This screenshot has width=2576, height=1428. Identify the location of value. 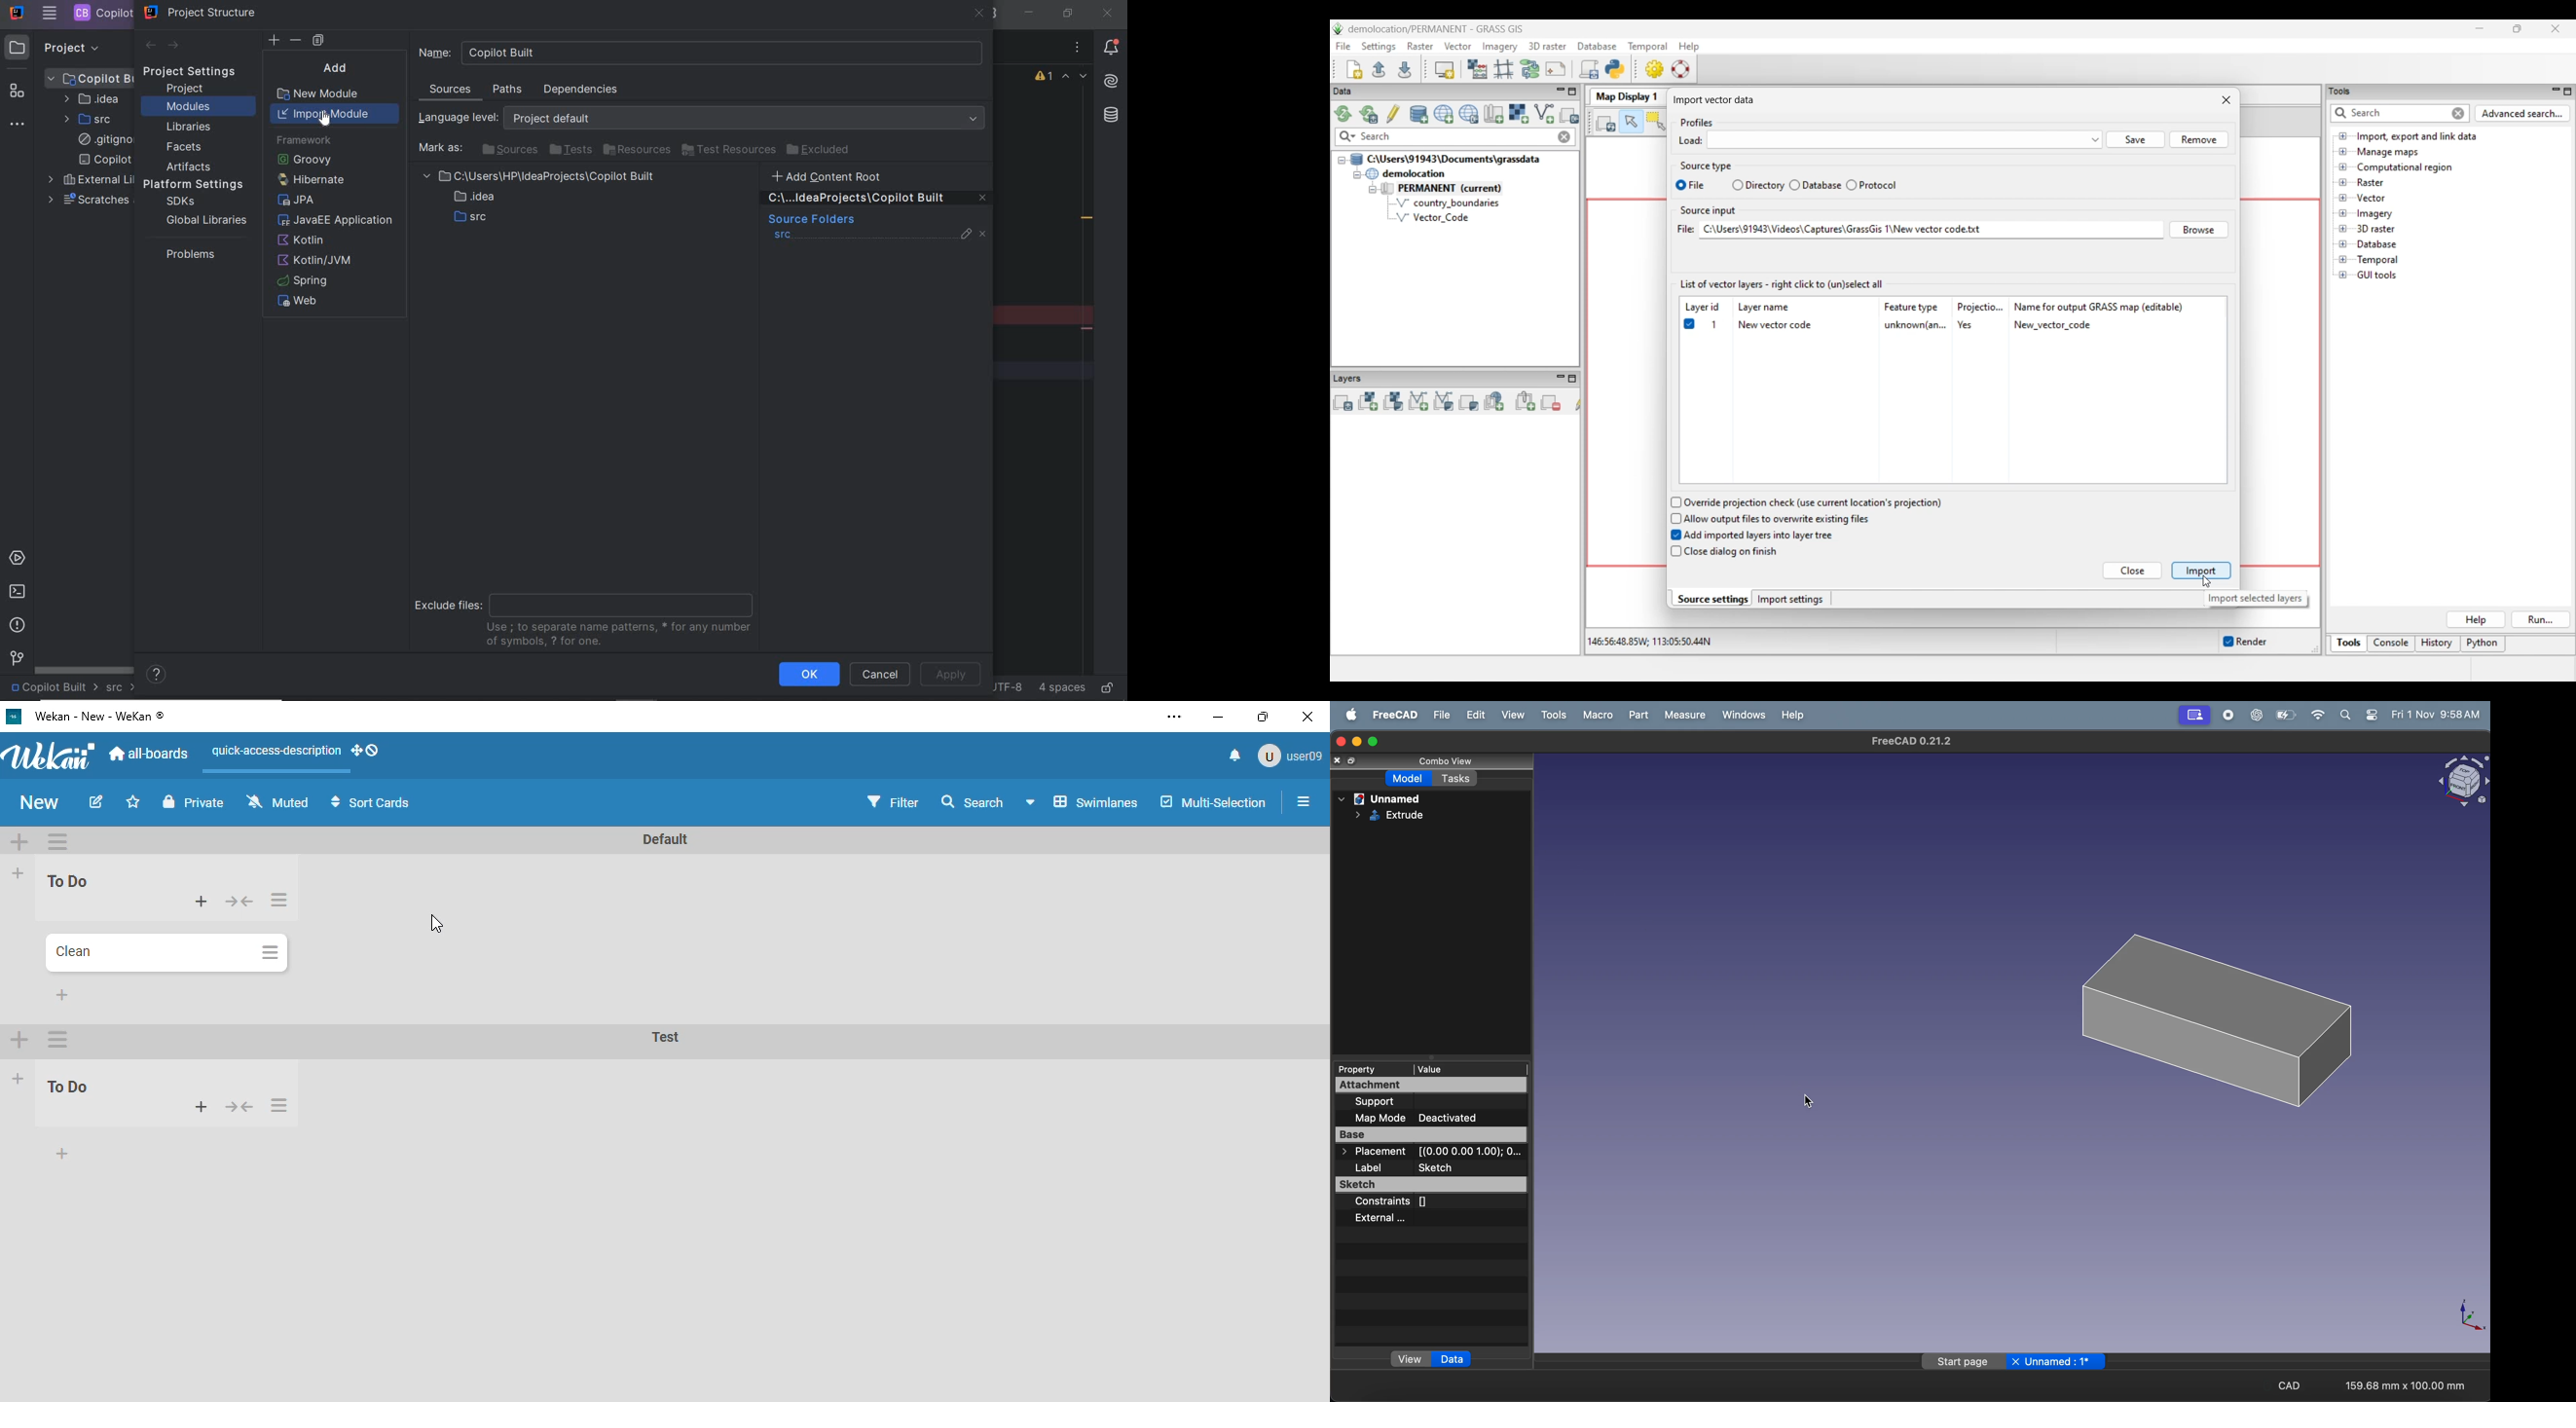
(1458, 1069).